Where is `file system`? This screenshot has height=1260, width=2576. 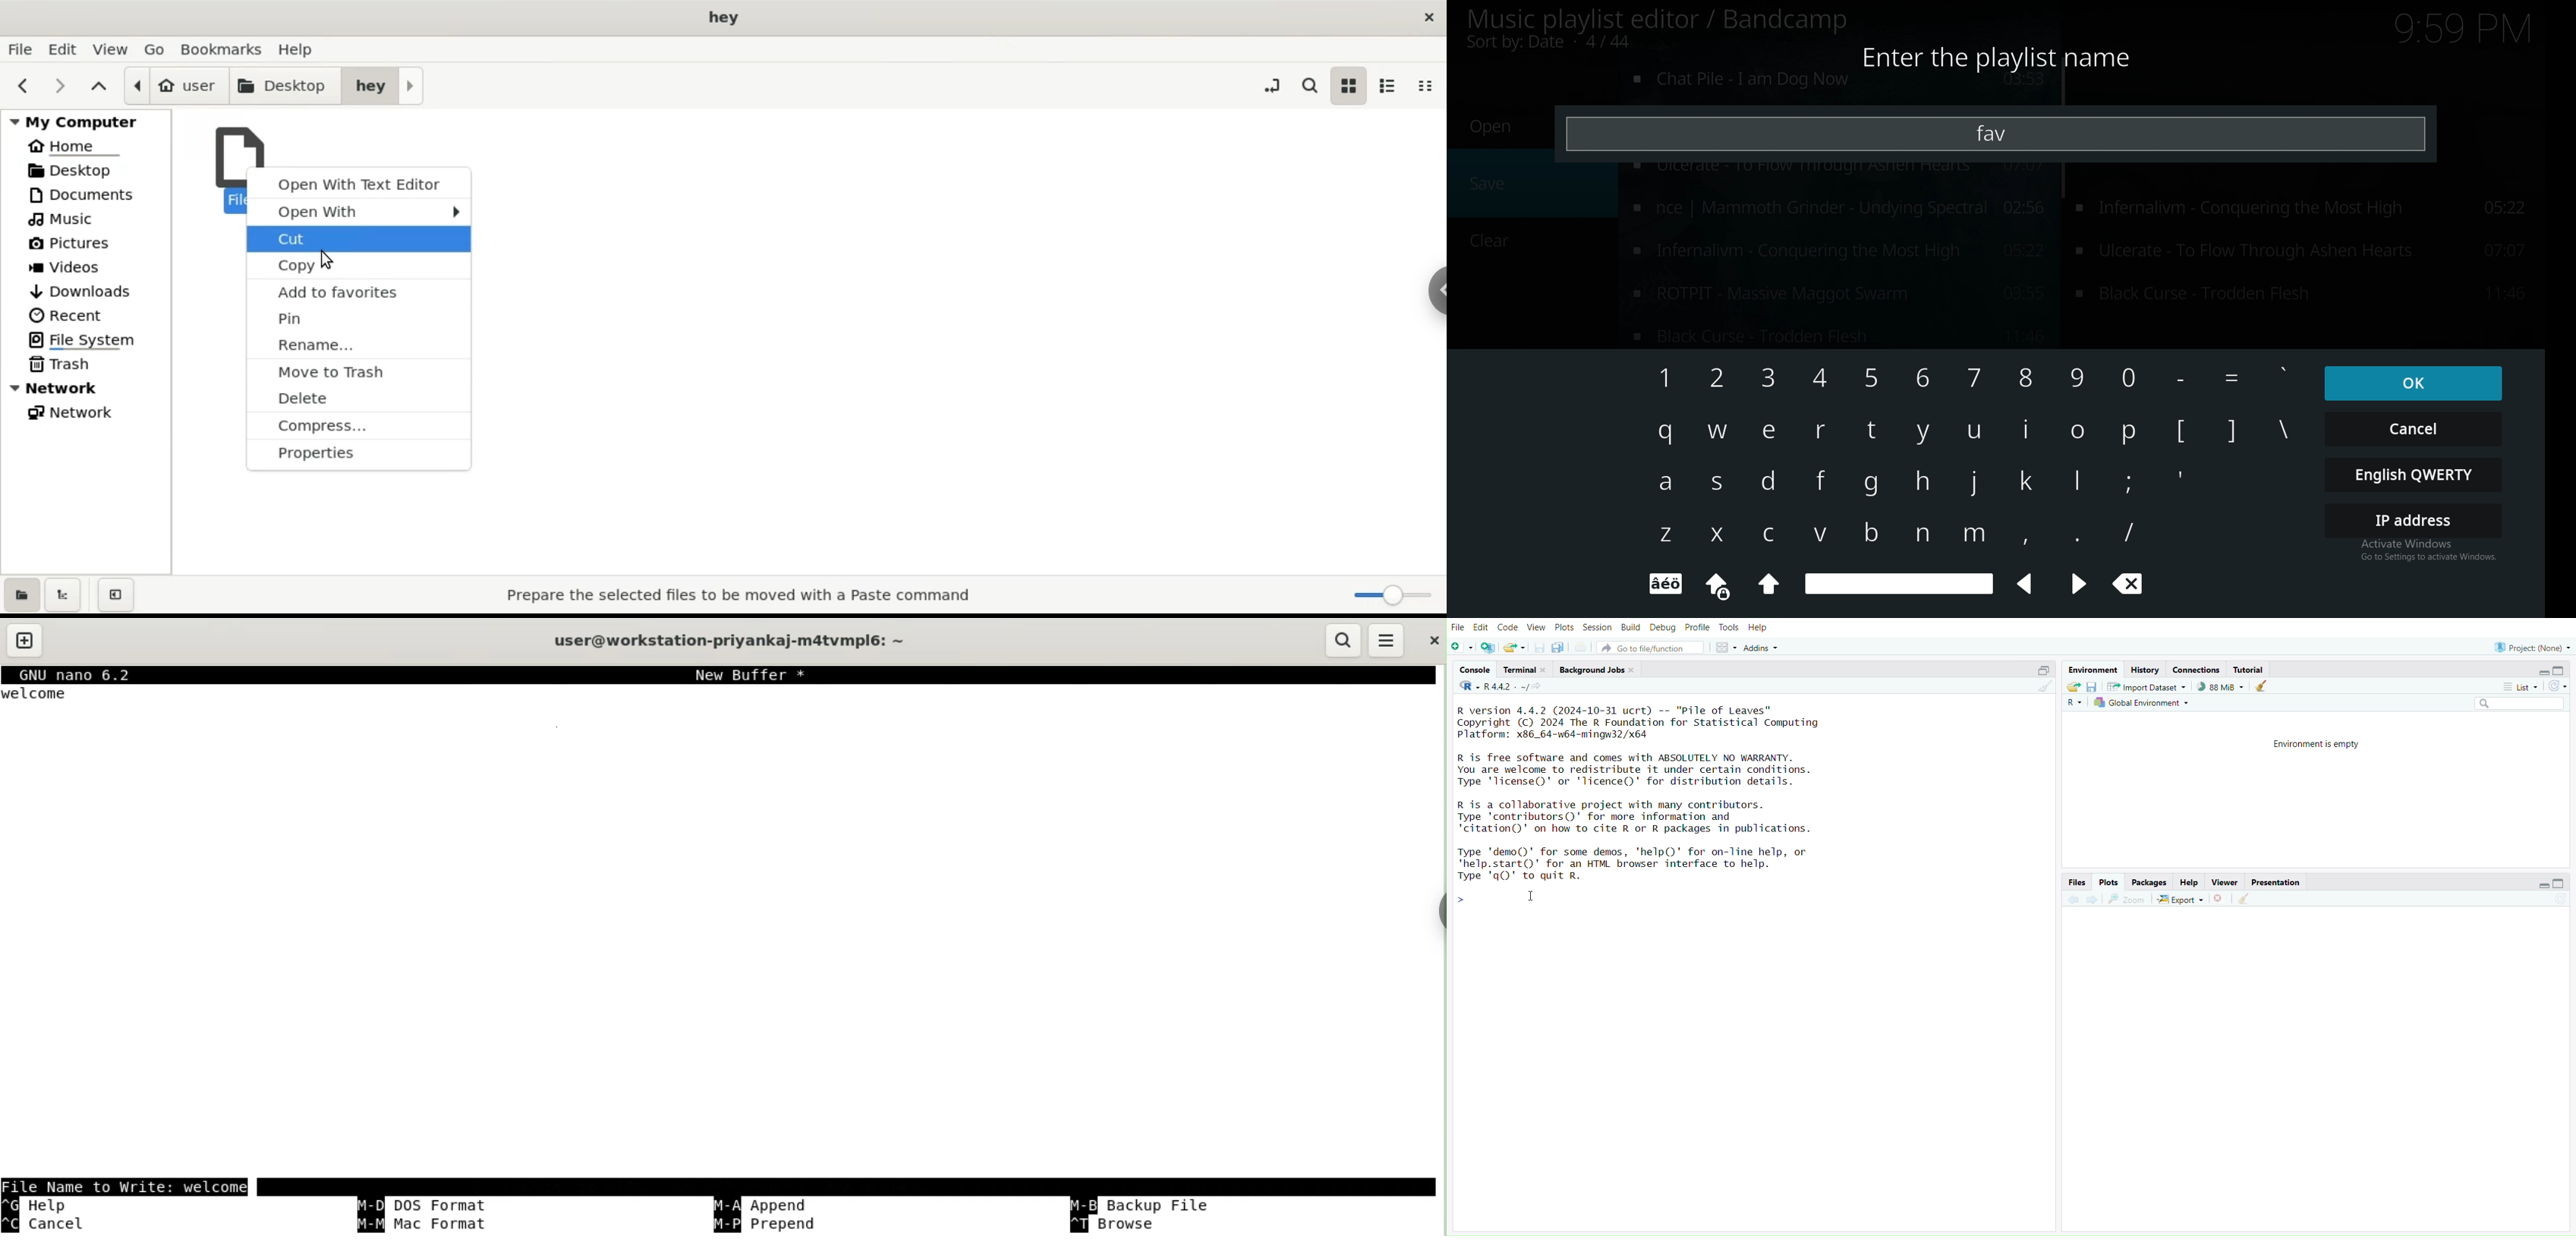
file system is located at coordinates (90, 341).